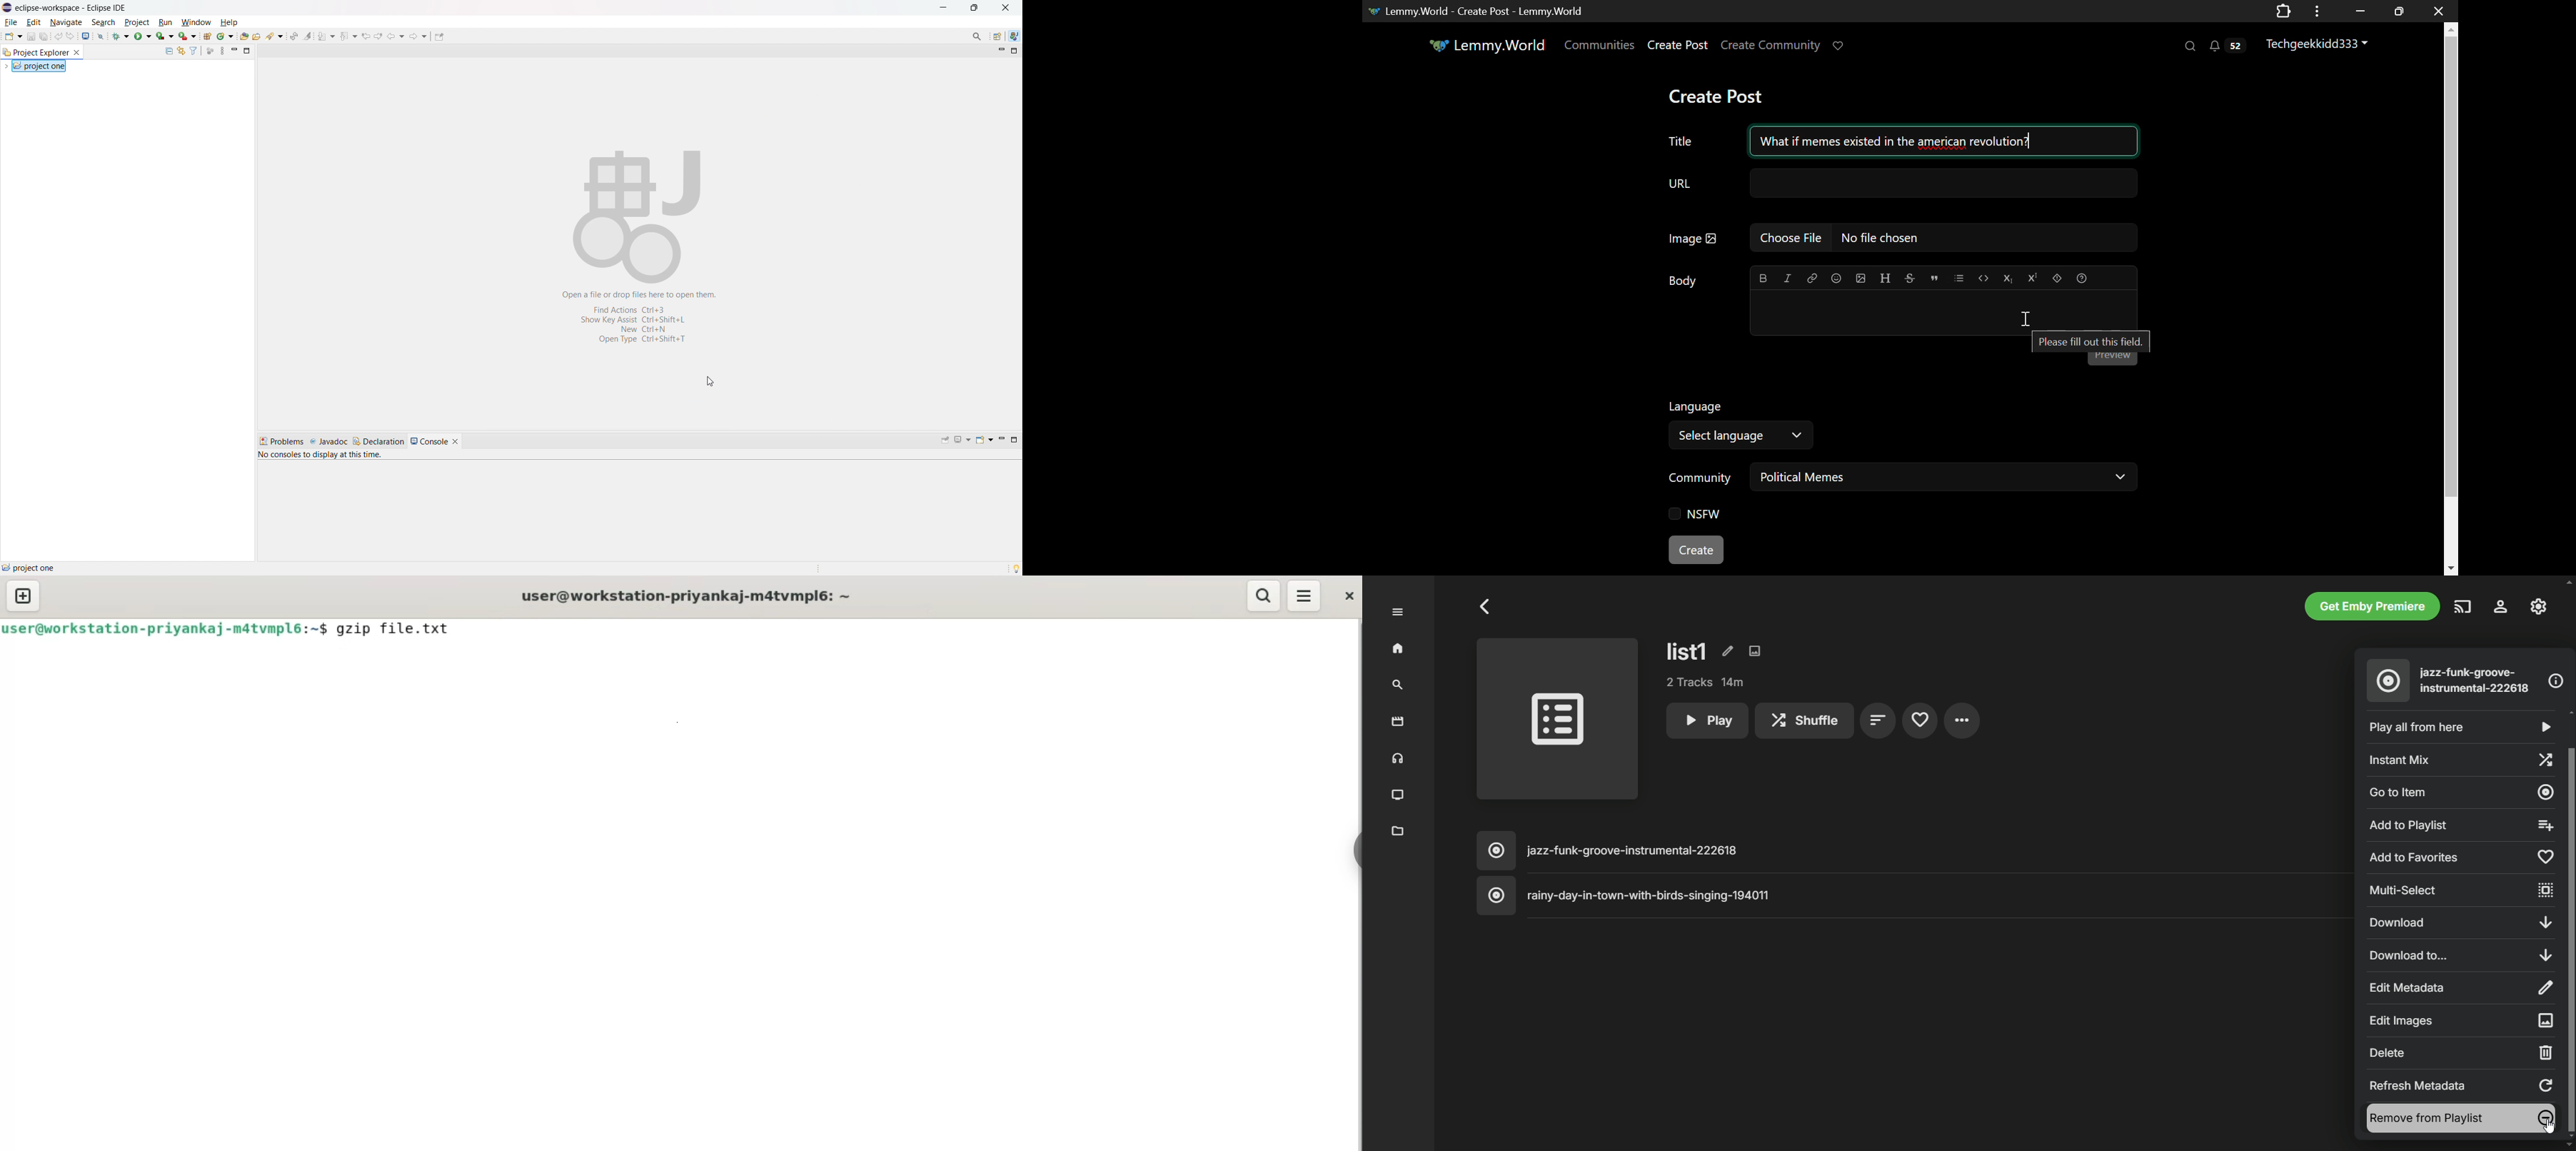  I want to click on music album, so click(2389, 680).